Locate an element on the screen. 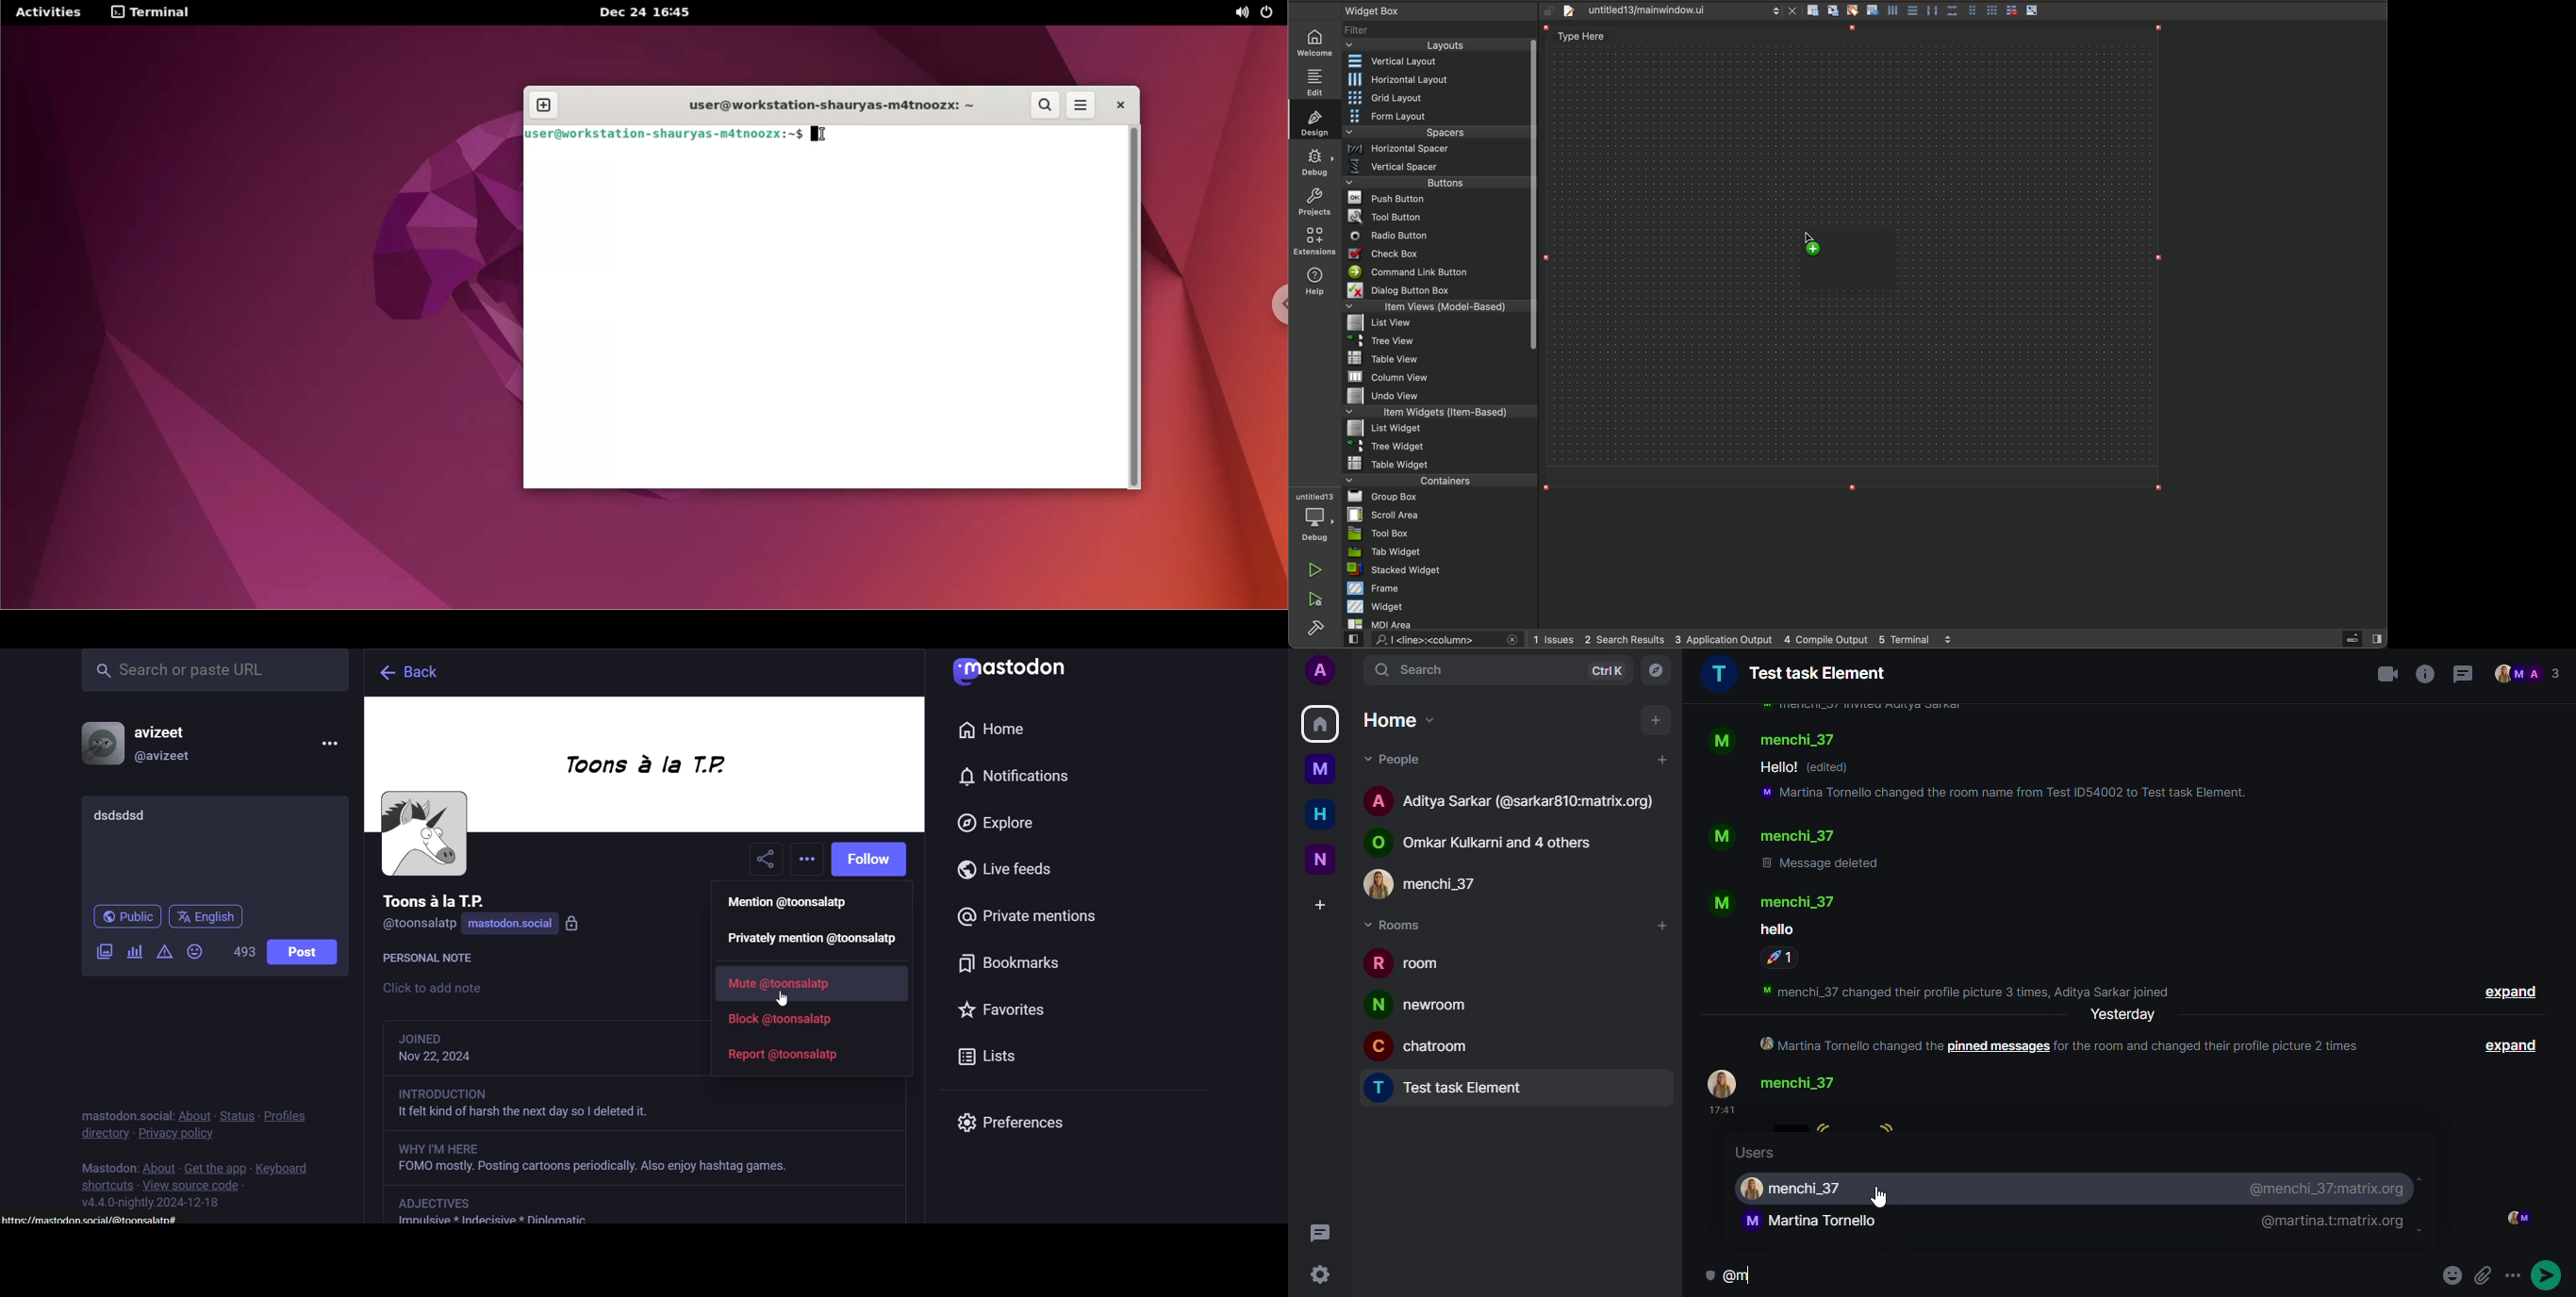 The height and width of the screenshot is (1316, 2576). new is located at coordinates (1321, 858).